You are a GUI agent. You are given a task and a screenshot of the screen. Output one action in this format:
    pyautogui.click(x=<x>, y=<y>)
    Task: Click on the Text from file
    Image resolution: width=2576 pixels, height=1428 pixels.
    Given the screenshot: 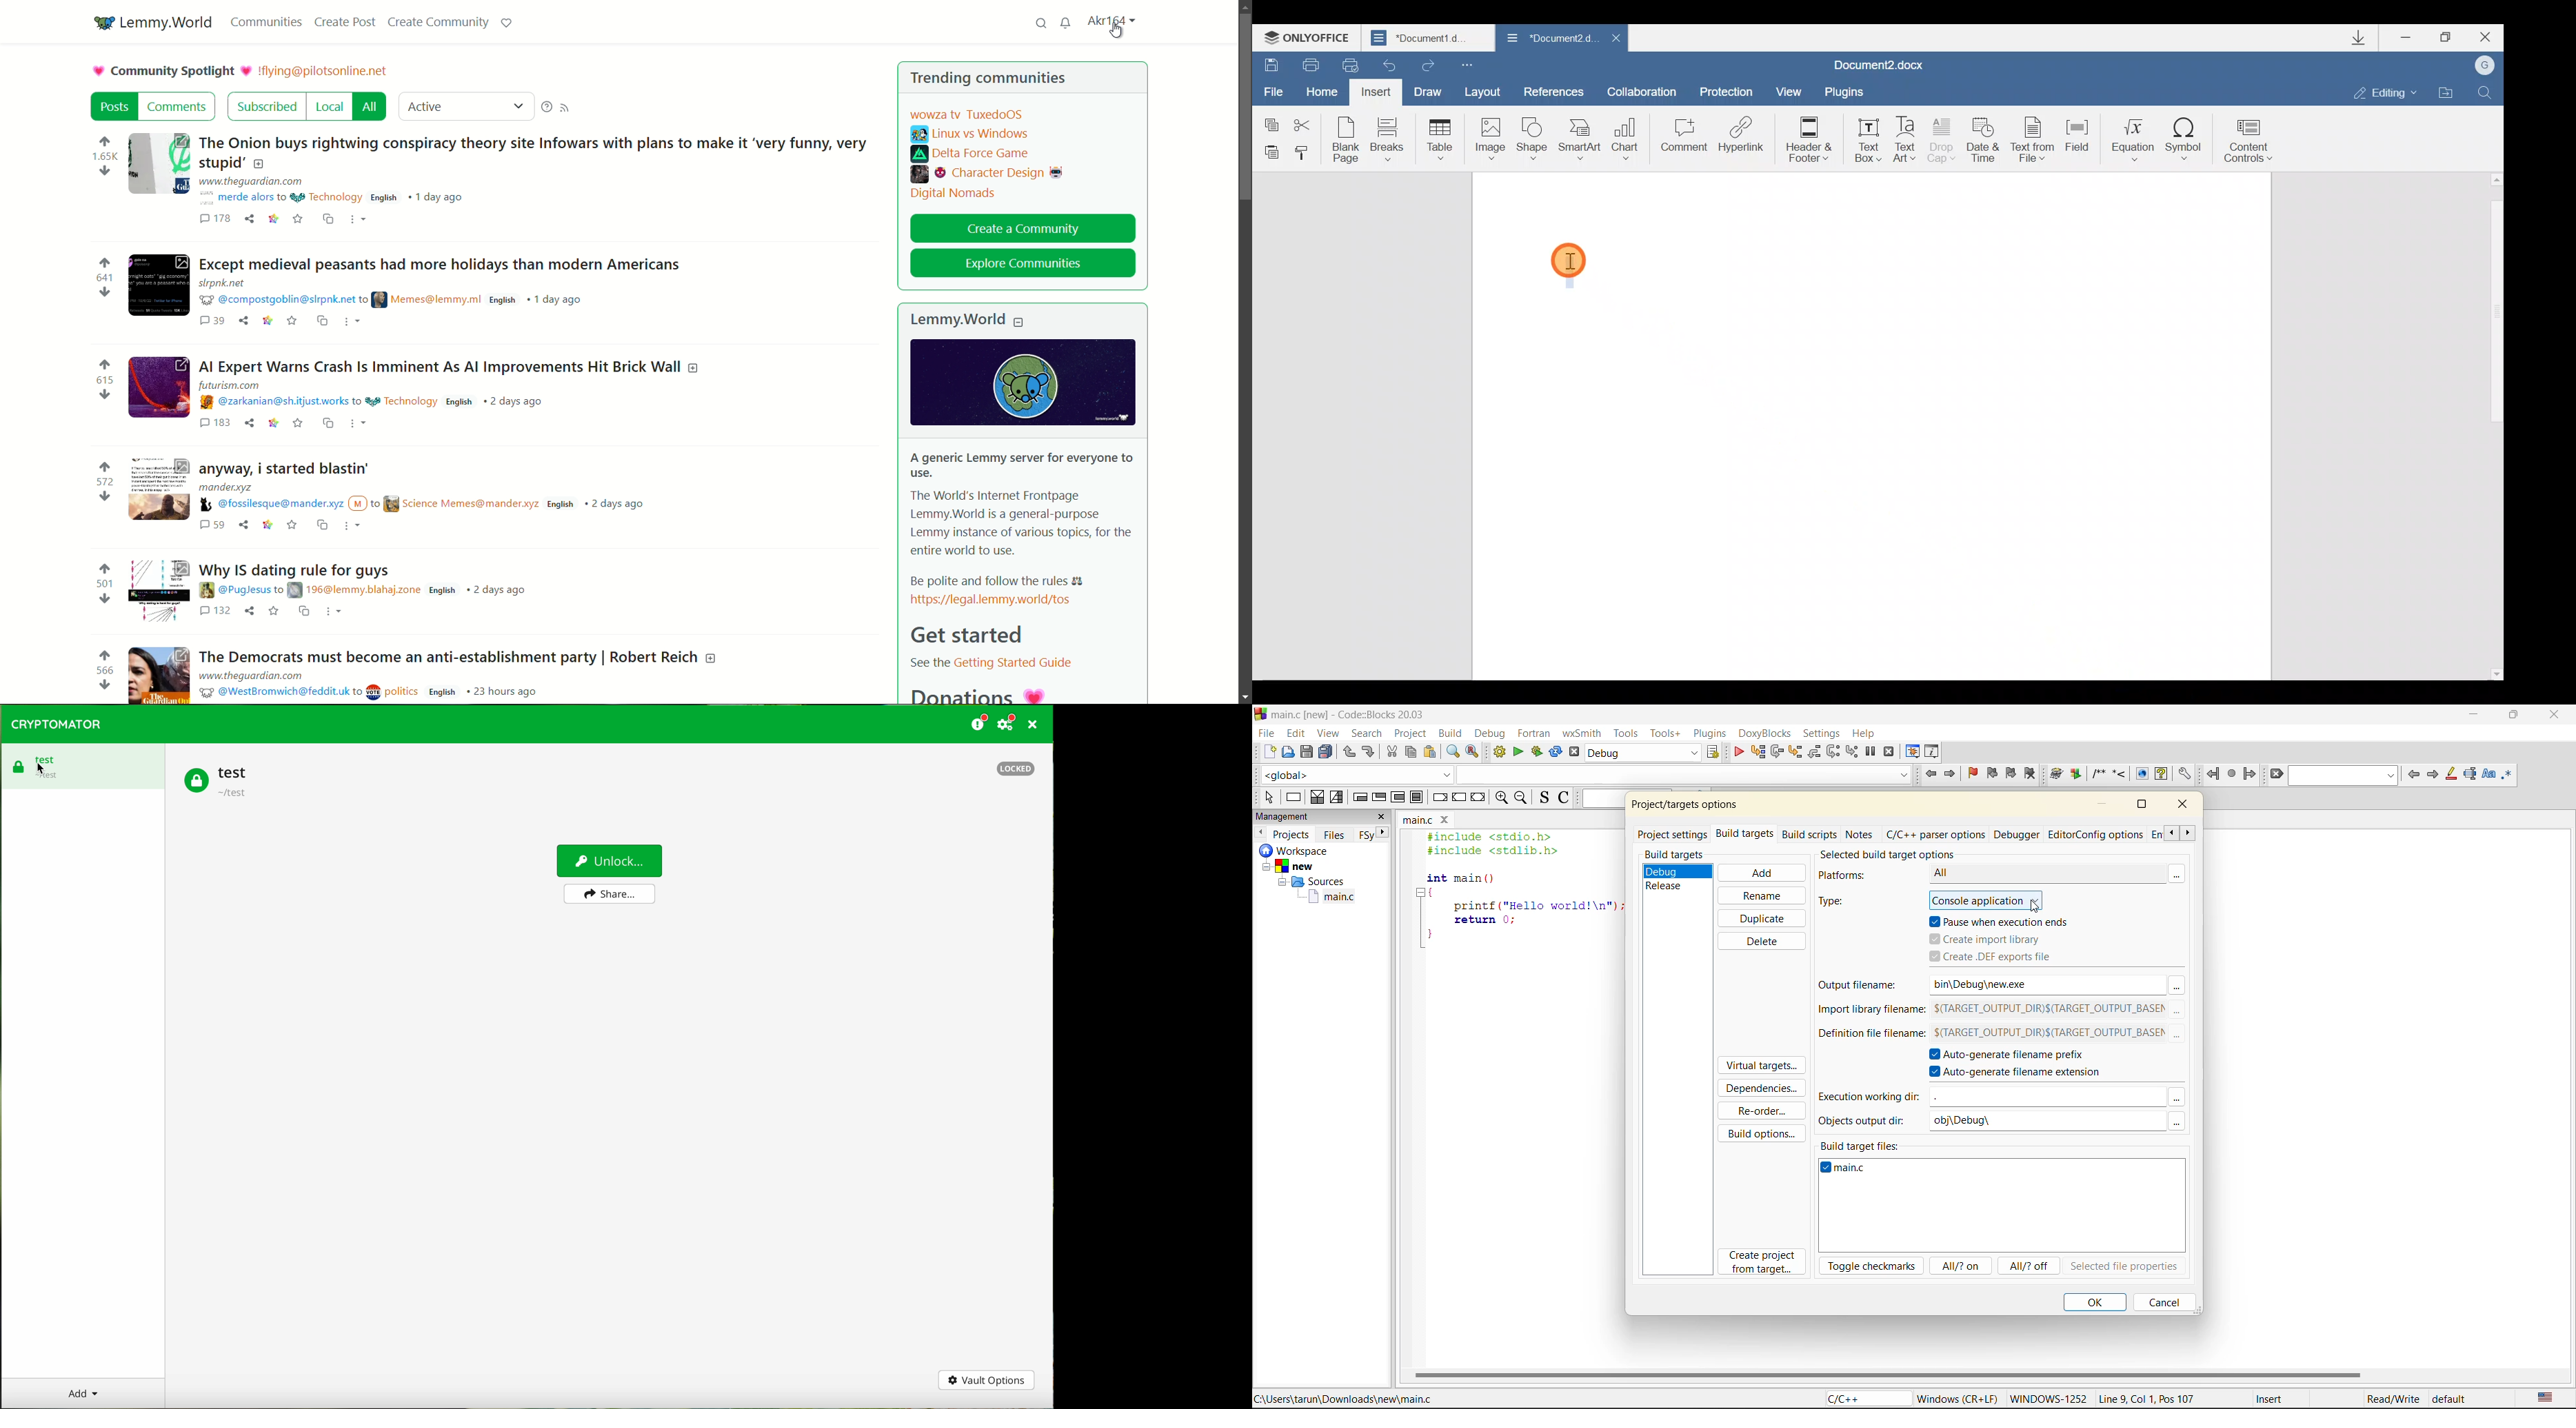 What is the action you would take?
    pyautogui.click(x=2034, y=142)
    